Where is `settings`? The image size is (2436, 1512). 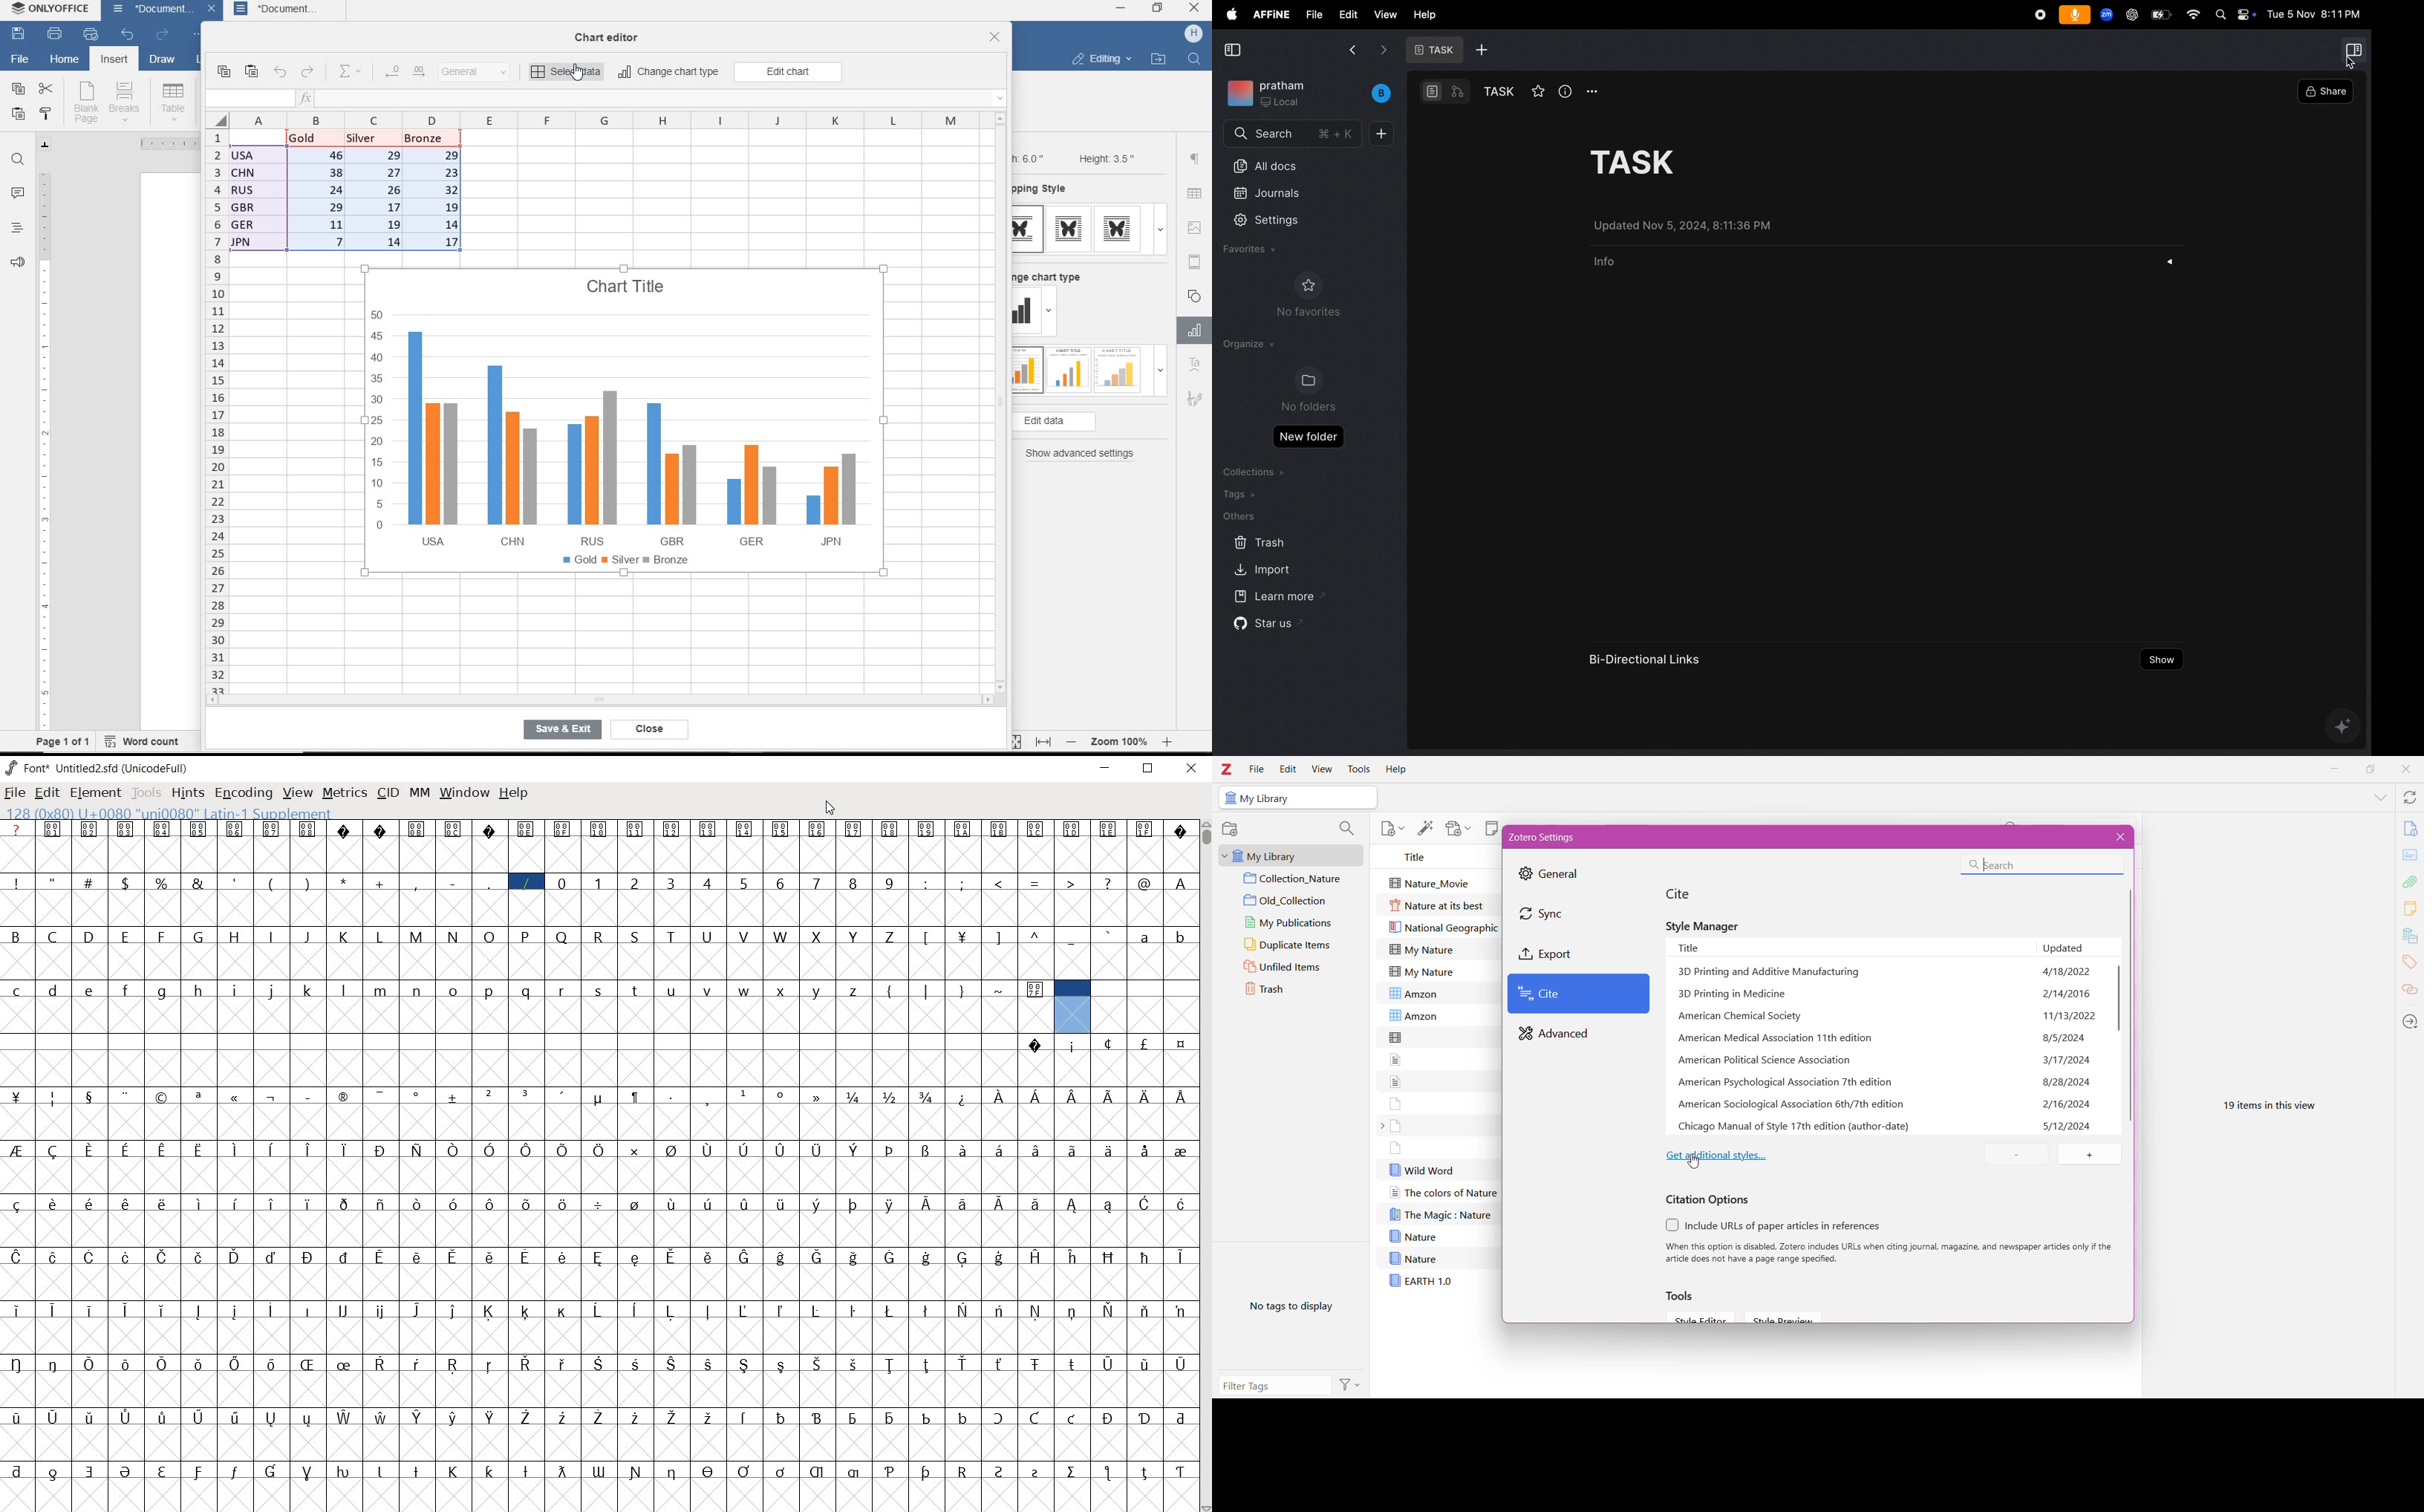 settings is located at coordinates (1275, 221).